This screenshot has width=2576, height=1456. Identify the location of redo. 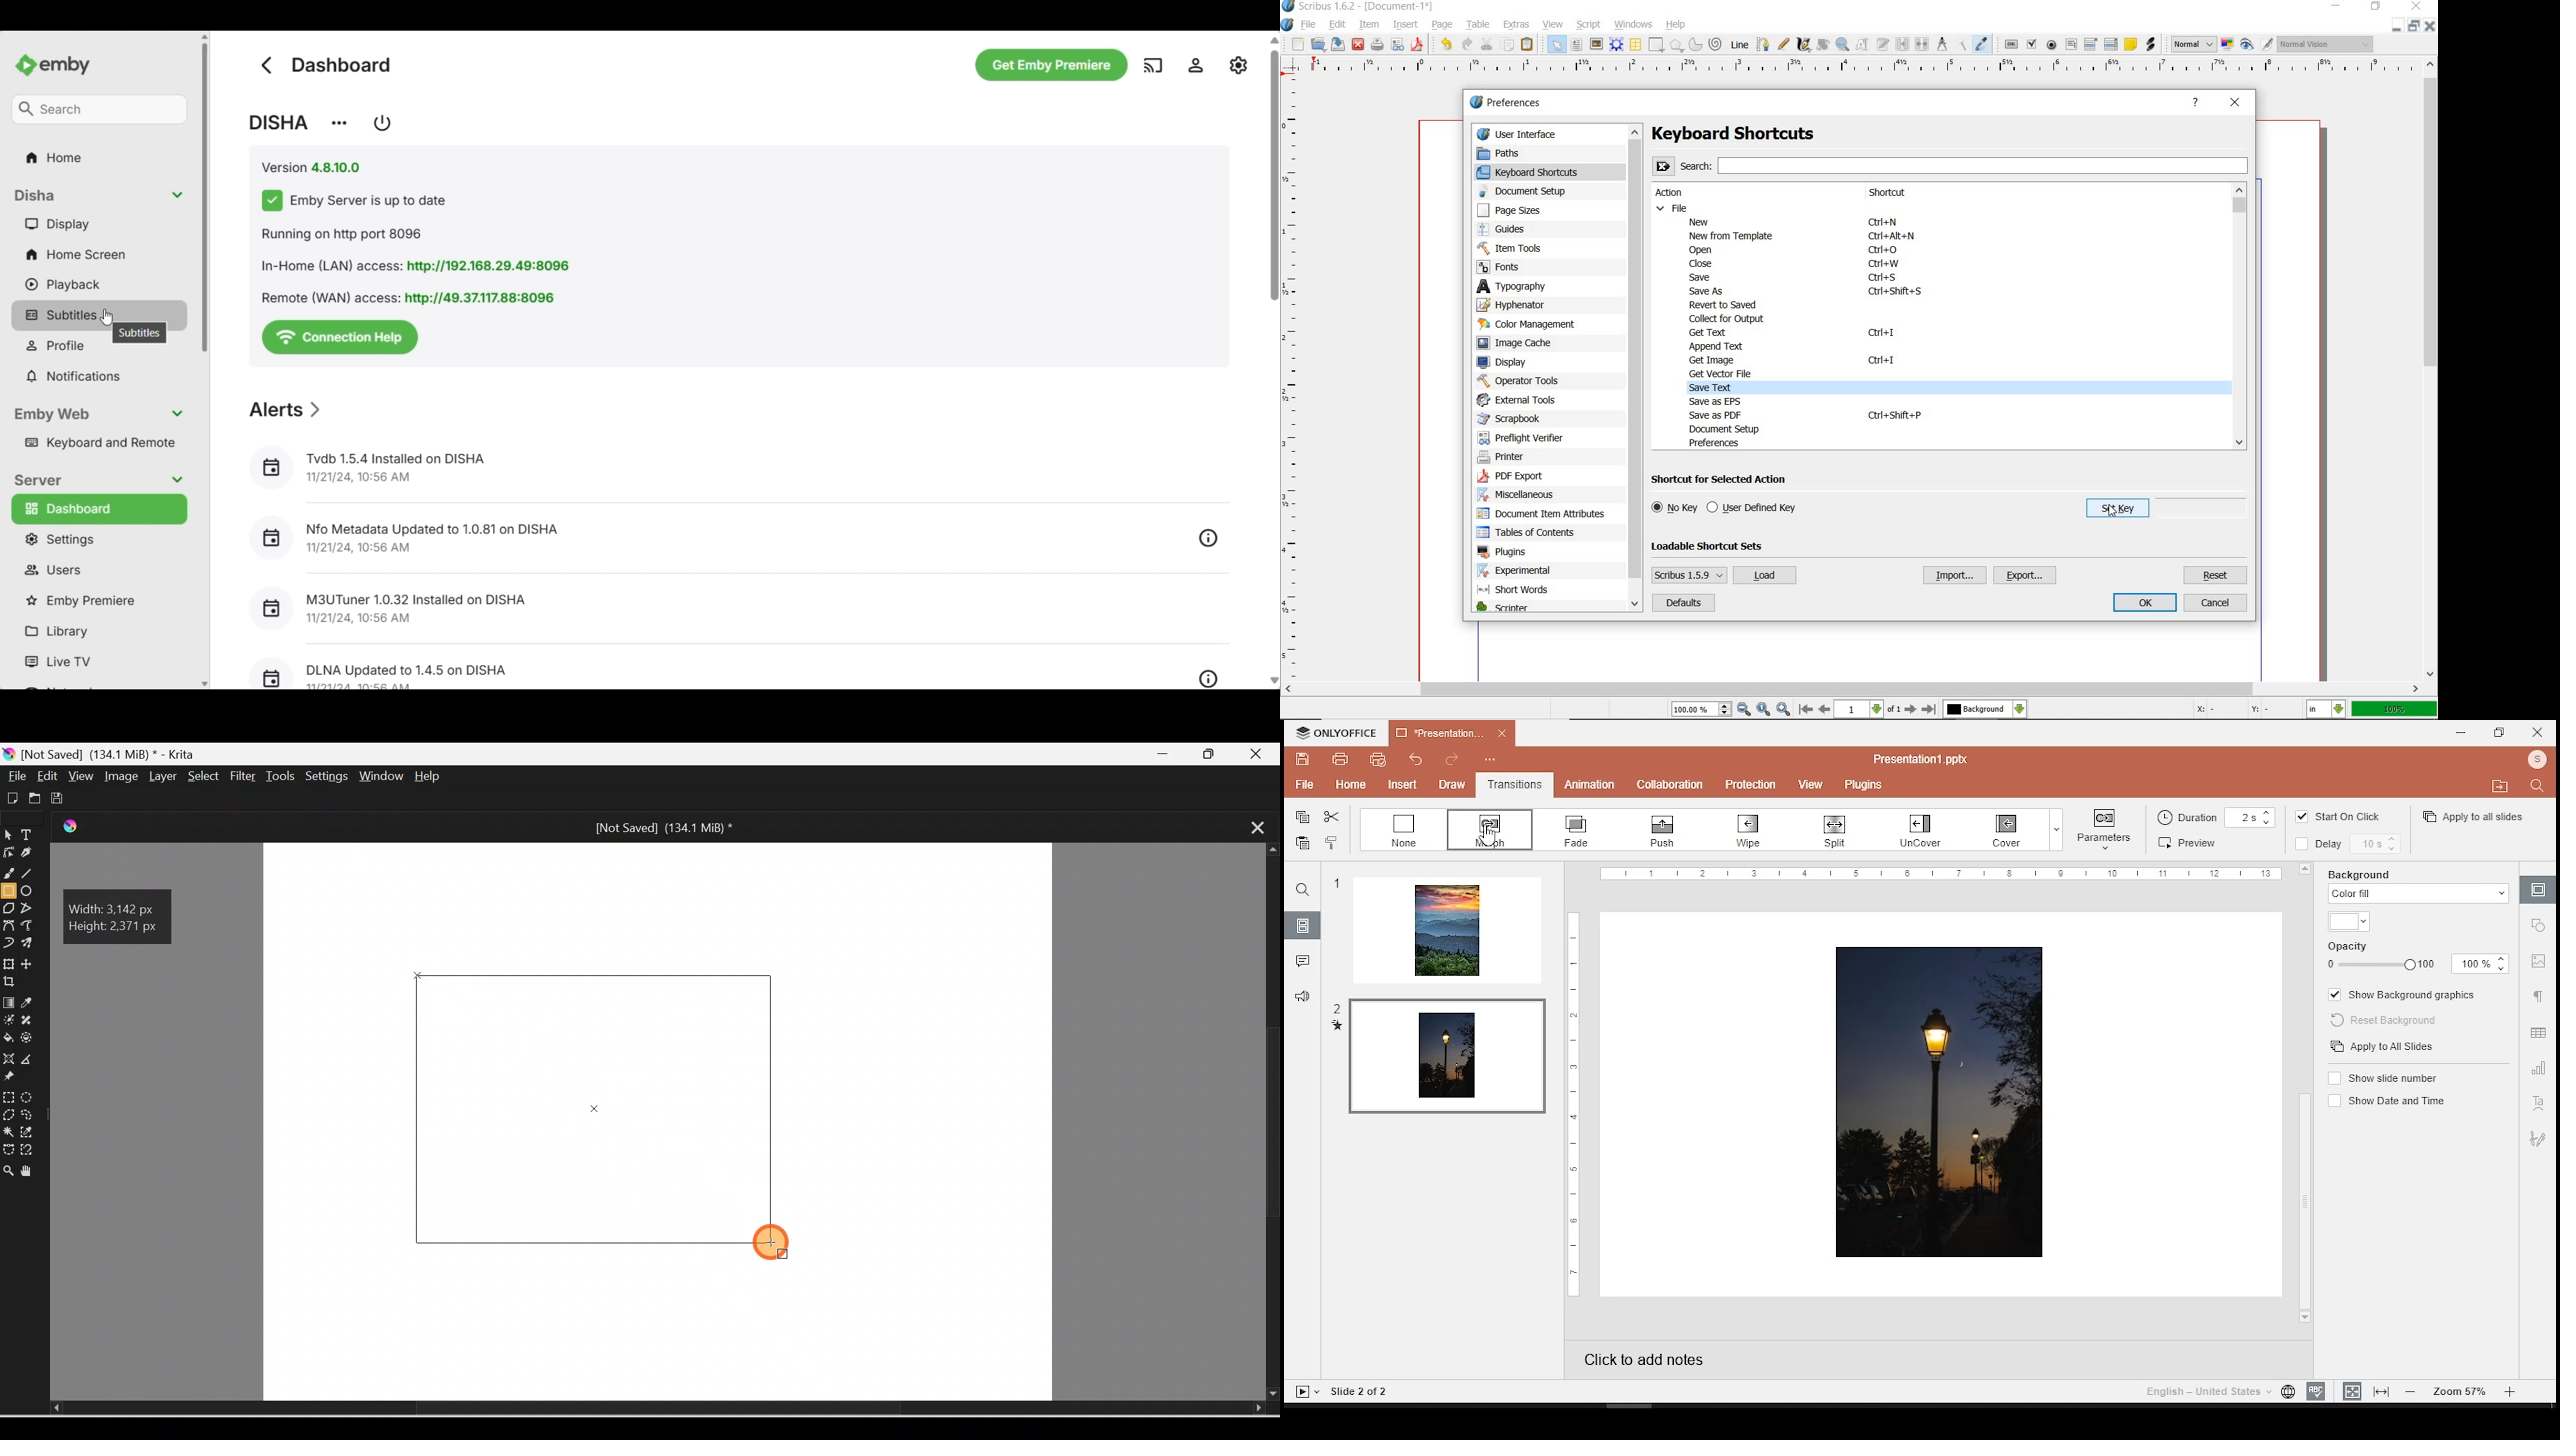
(1467, 44).